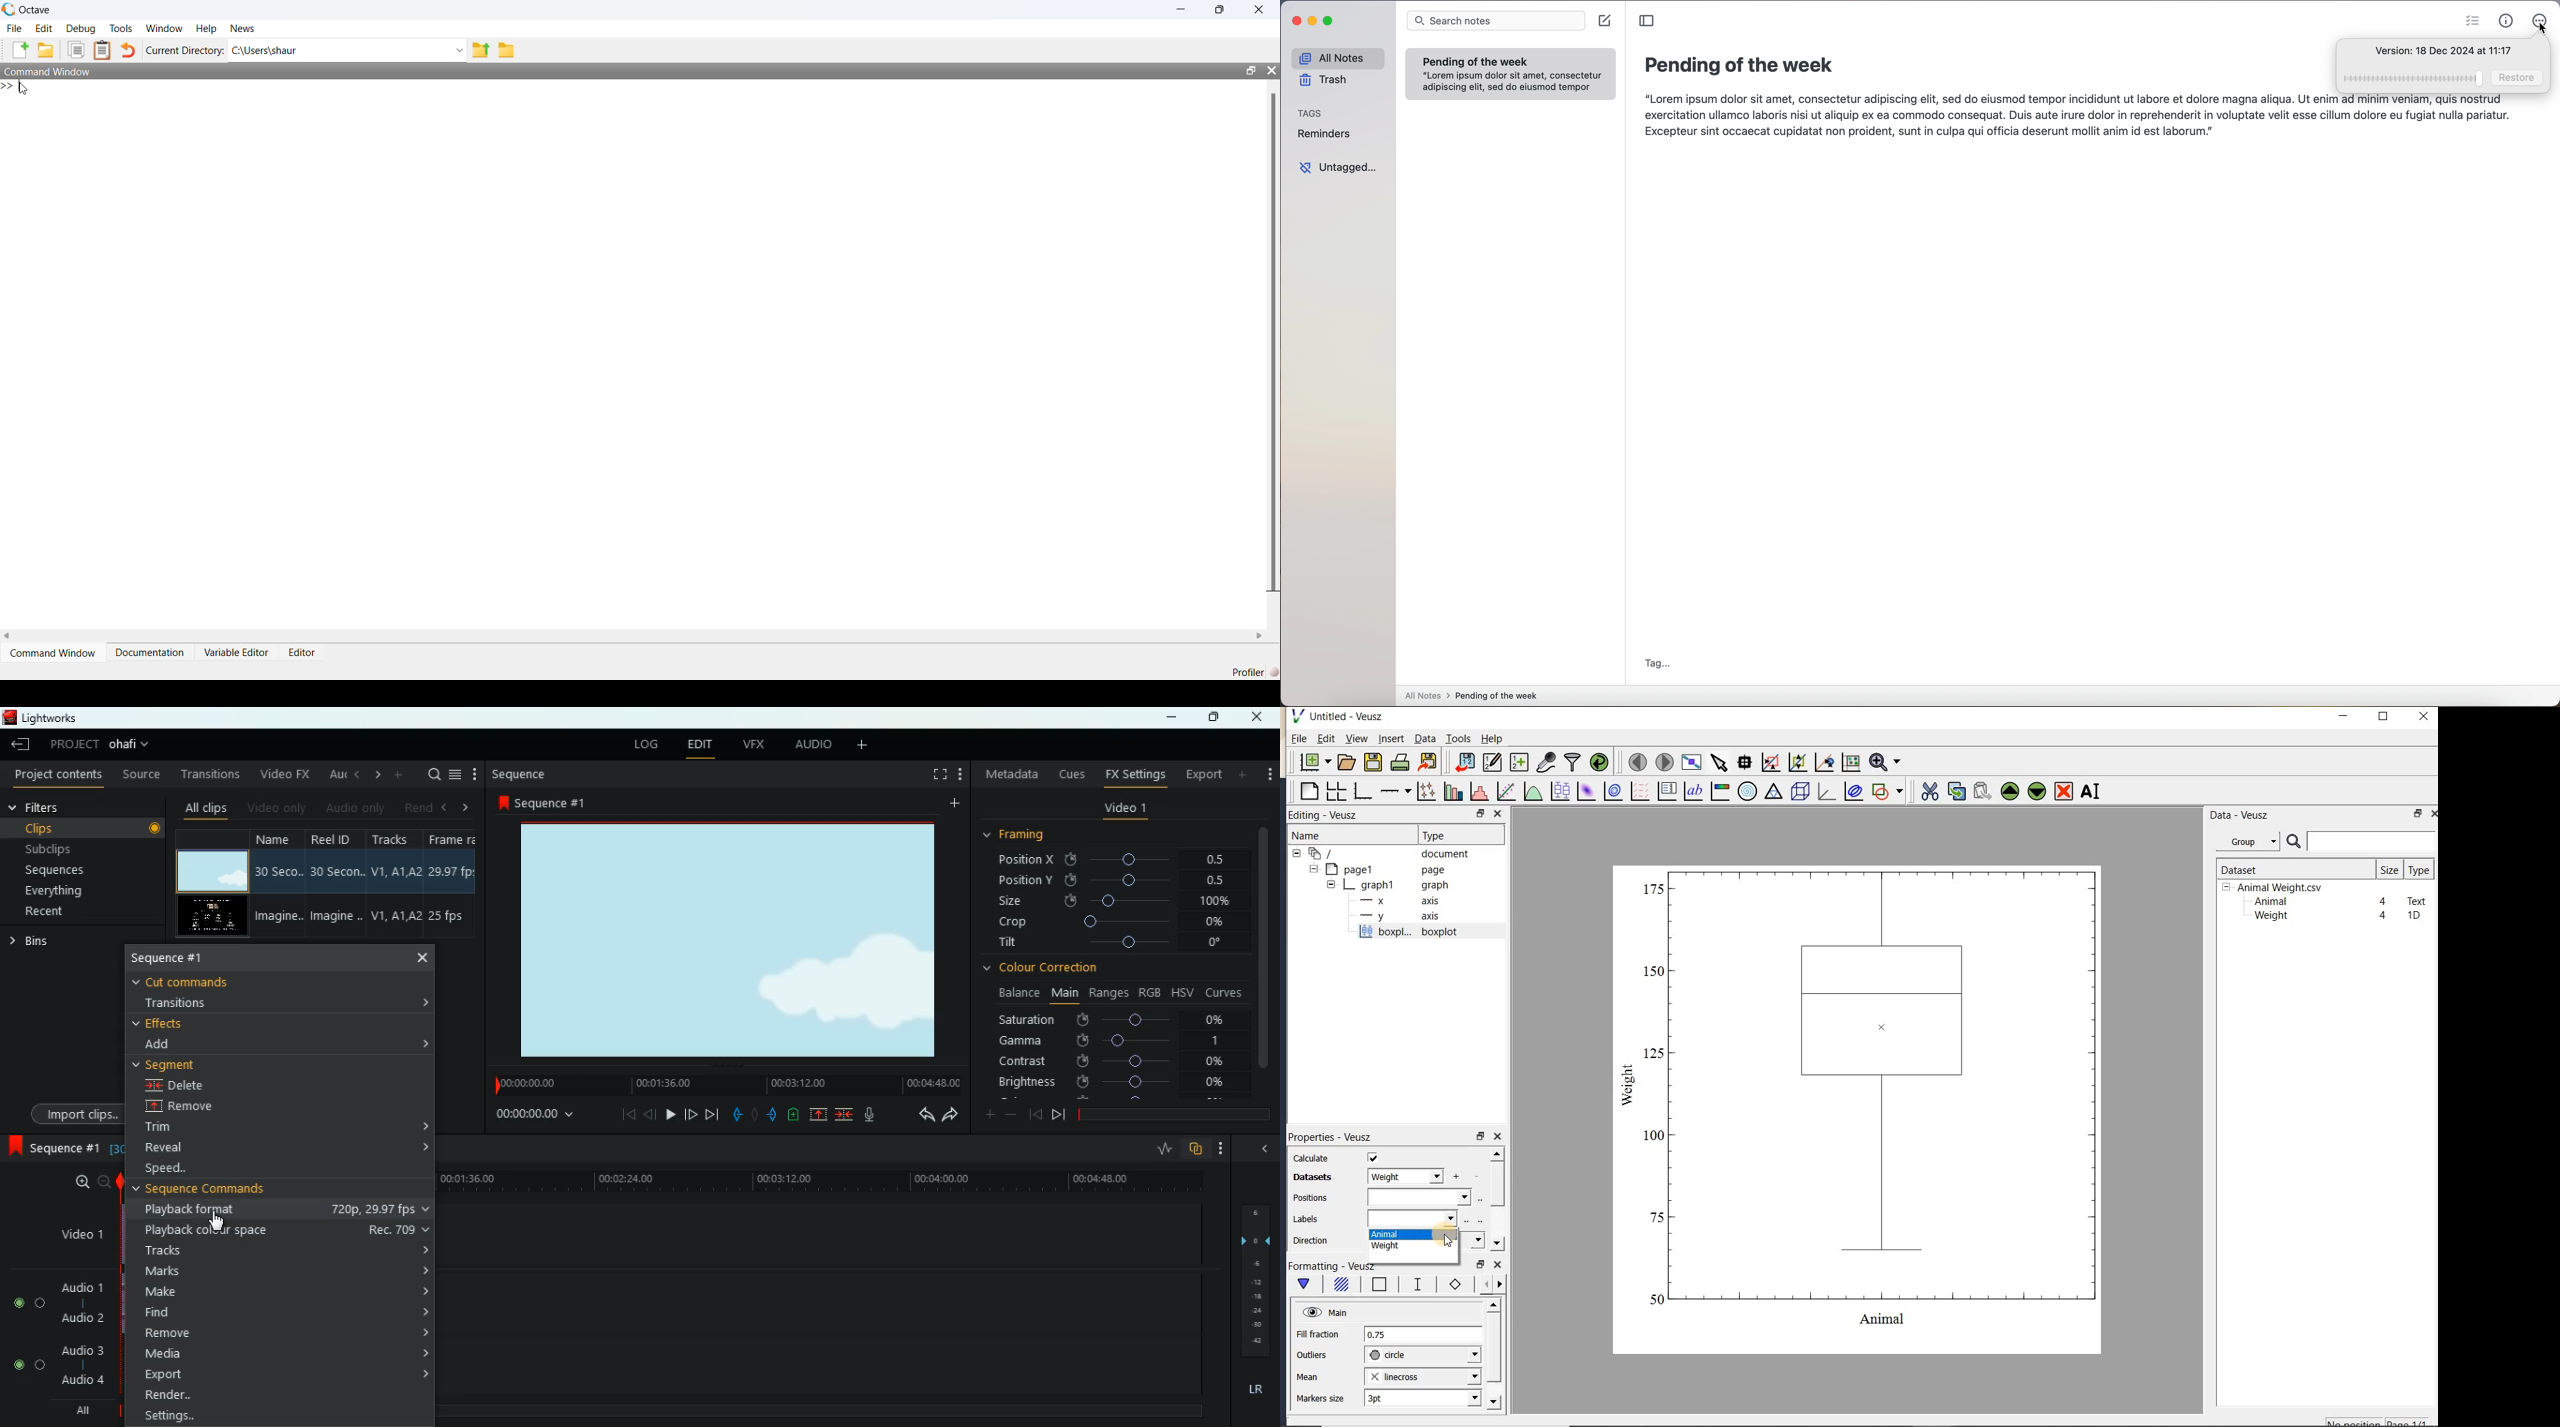 The height and width of the screenshot is (1428, 2576). Describe the element at coordinates (286, 1375) in the screenshot. I see `export` at that location.